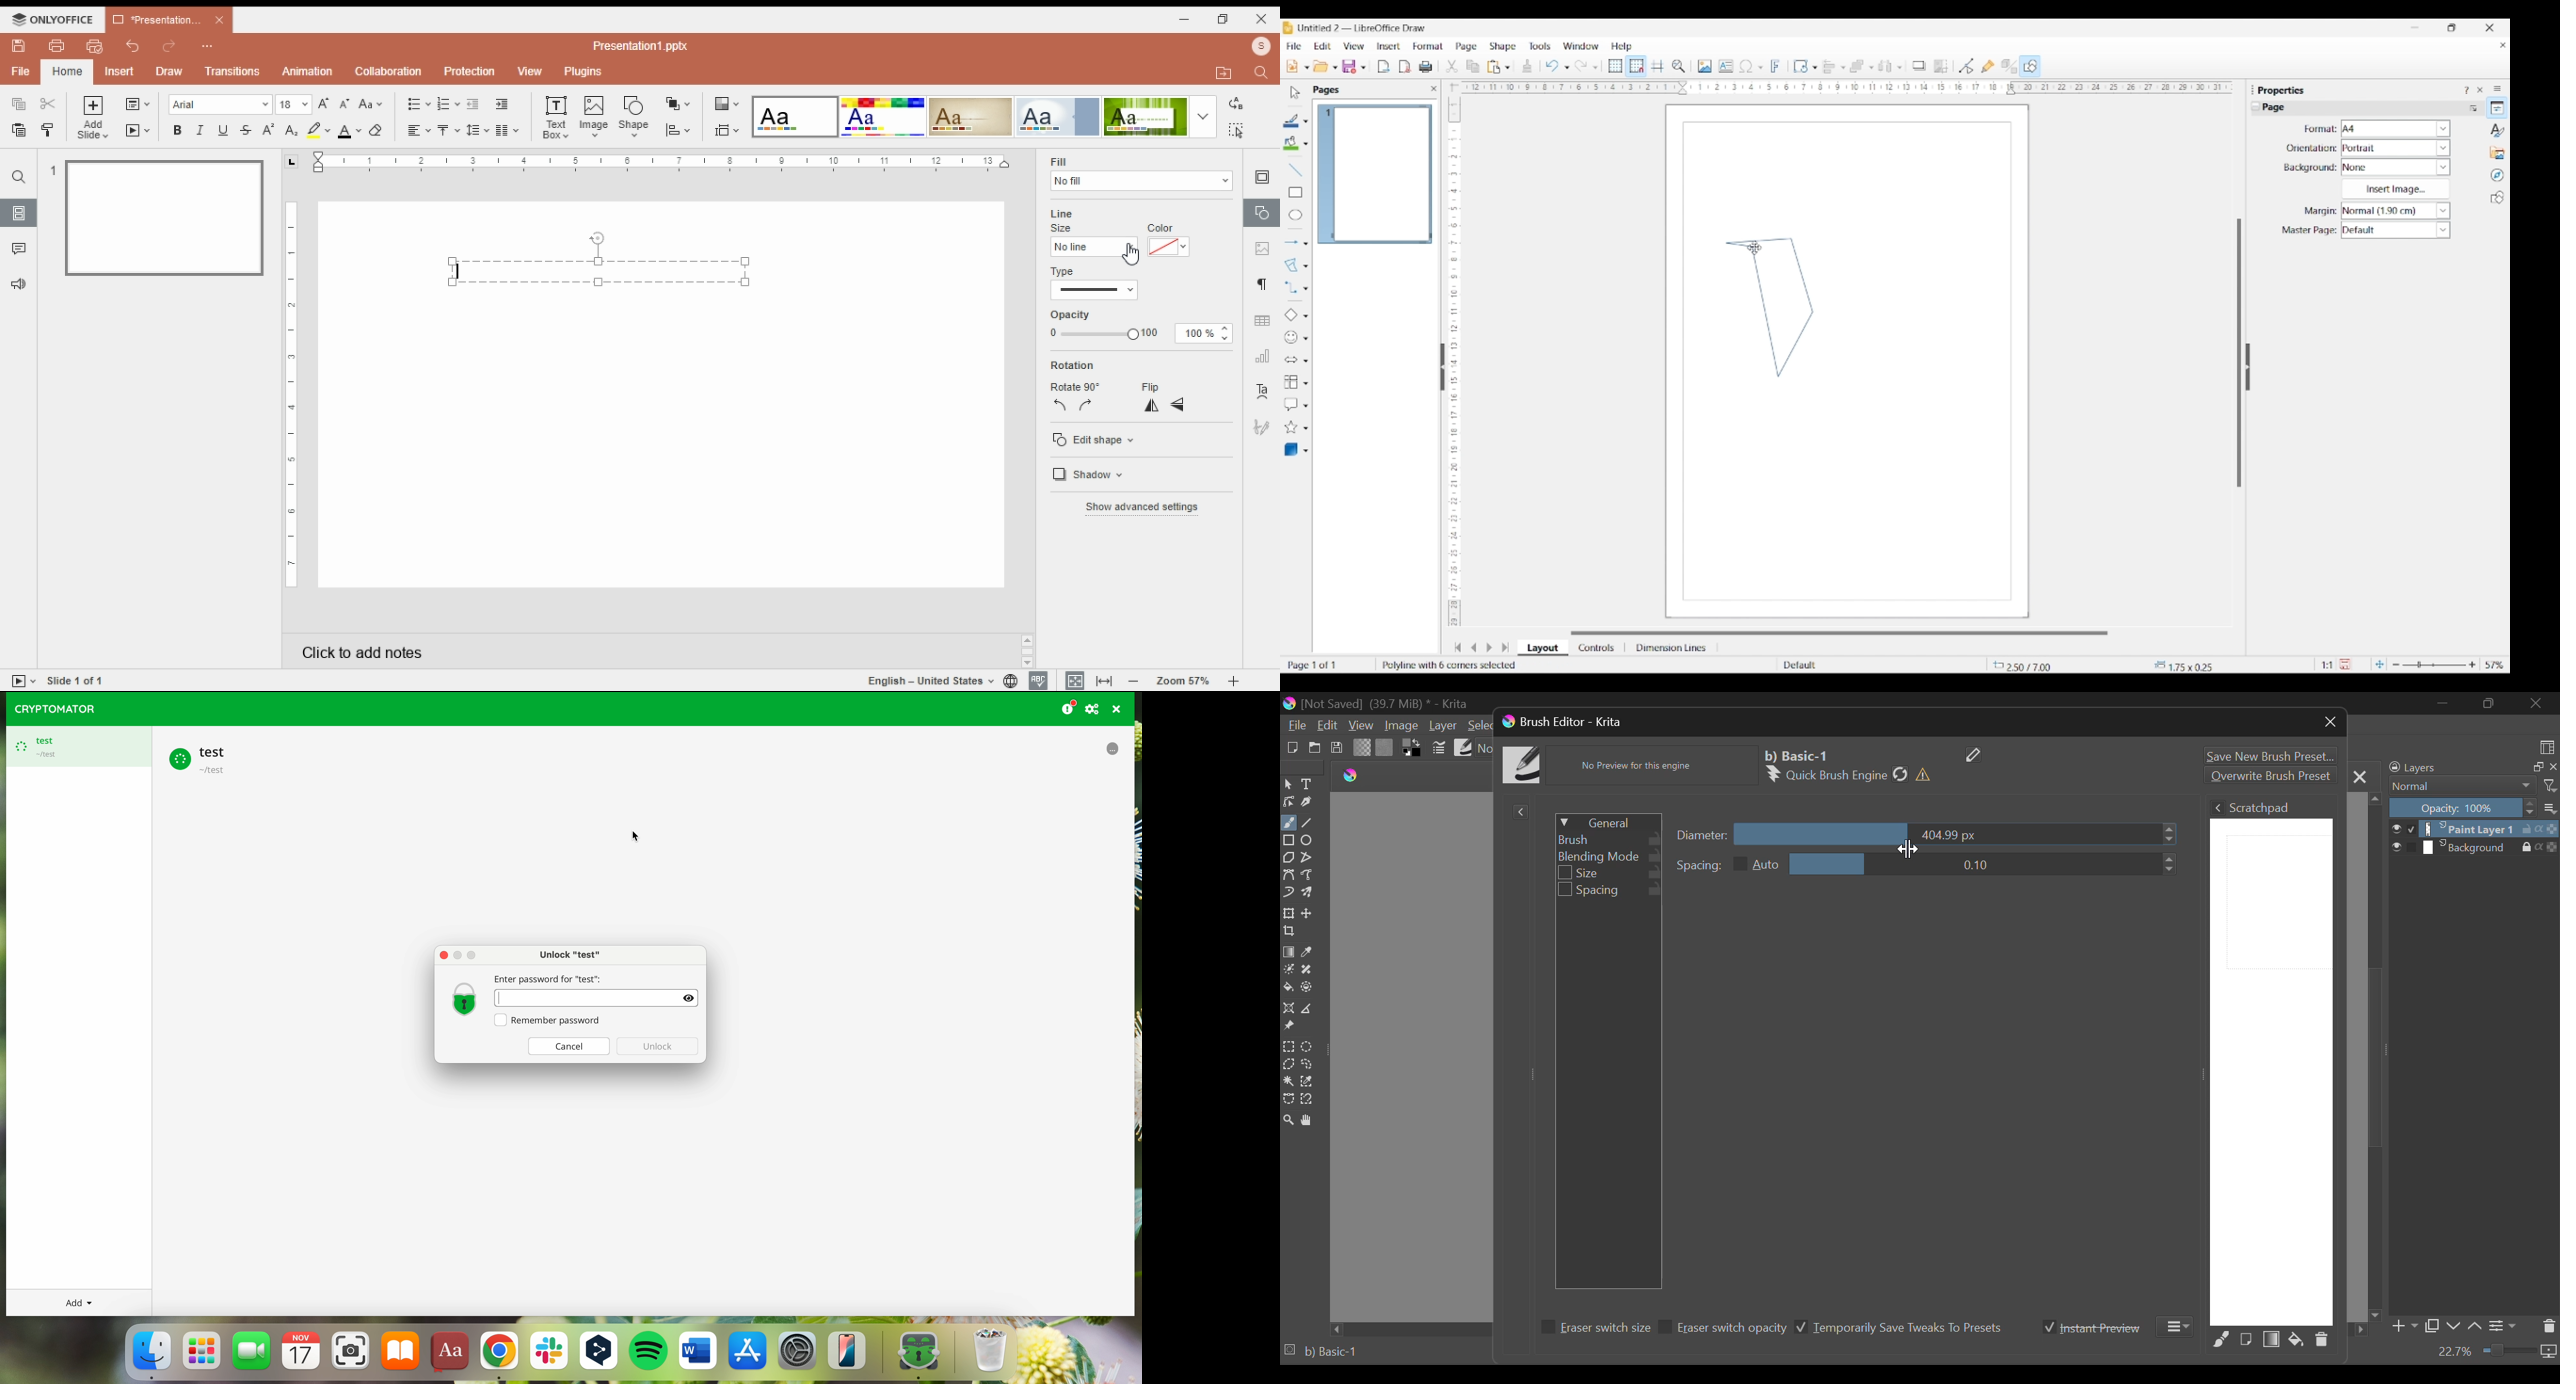 Image resolution: width=2576 pixels, height=1400 pixels. I want to click on decrease zoom, so click(1134, 680).